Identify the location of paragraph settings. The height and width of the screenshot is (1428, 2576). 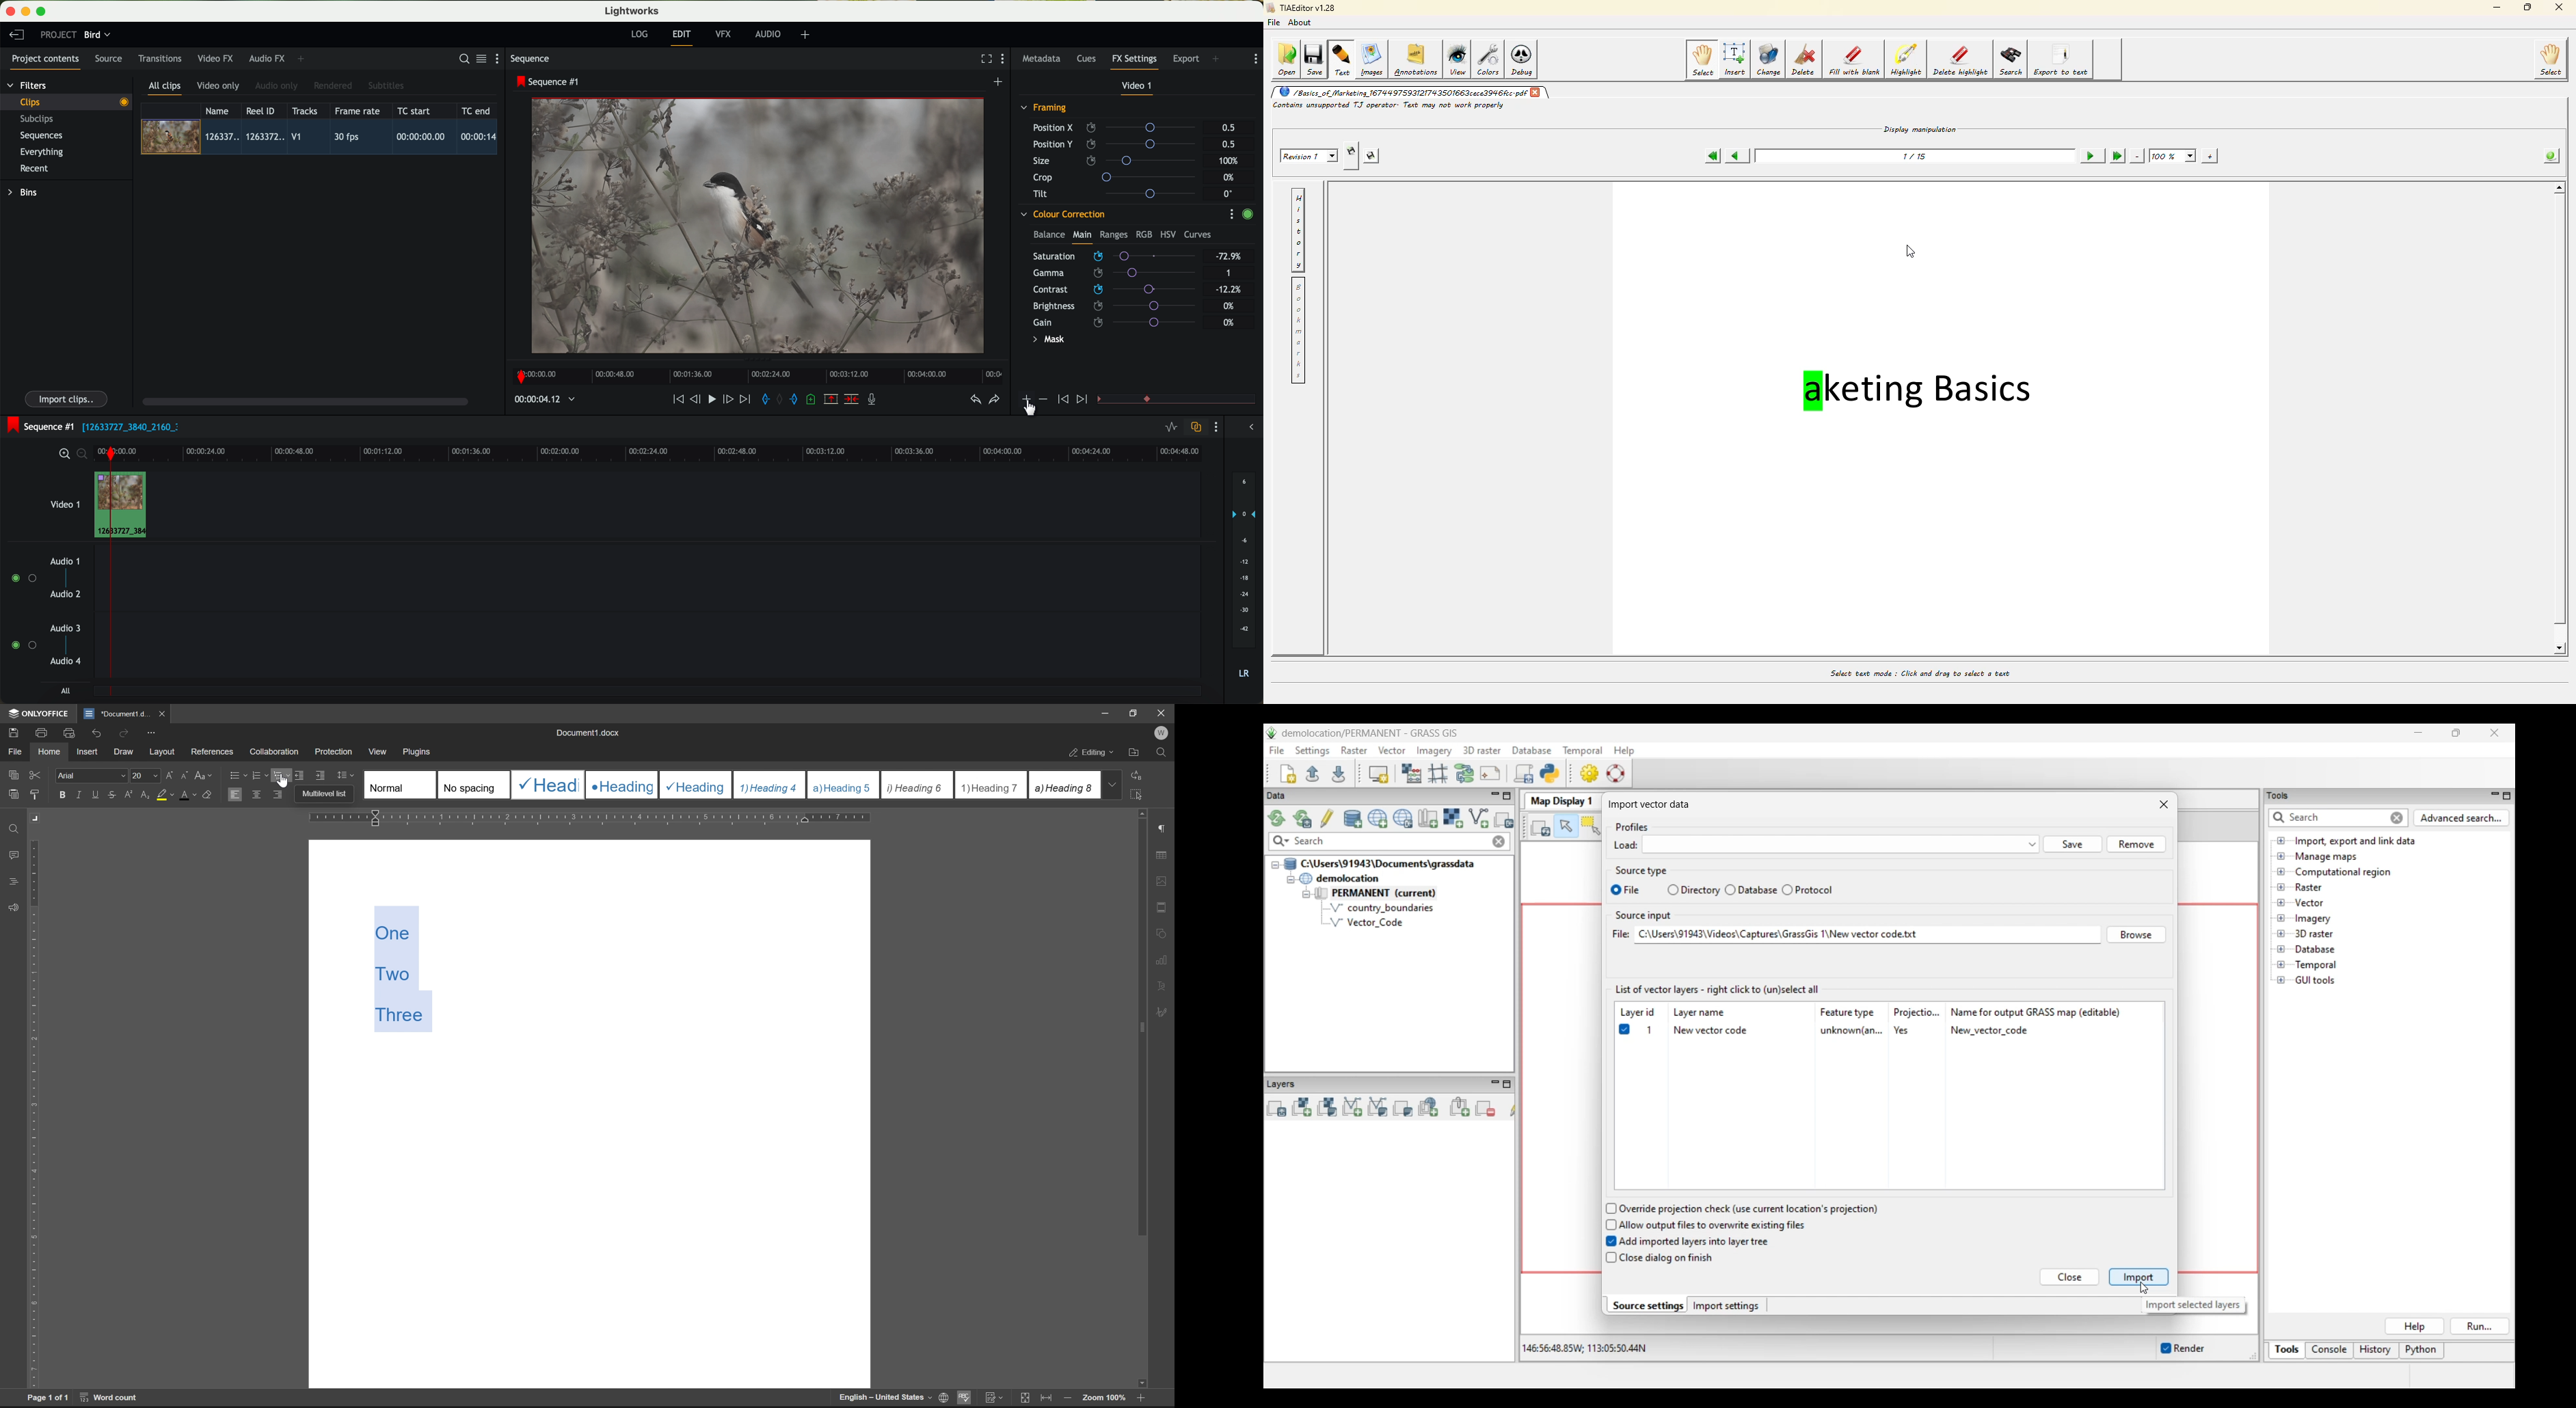
(1162, 829).